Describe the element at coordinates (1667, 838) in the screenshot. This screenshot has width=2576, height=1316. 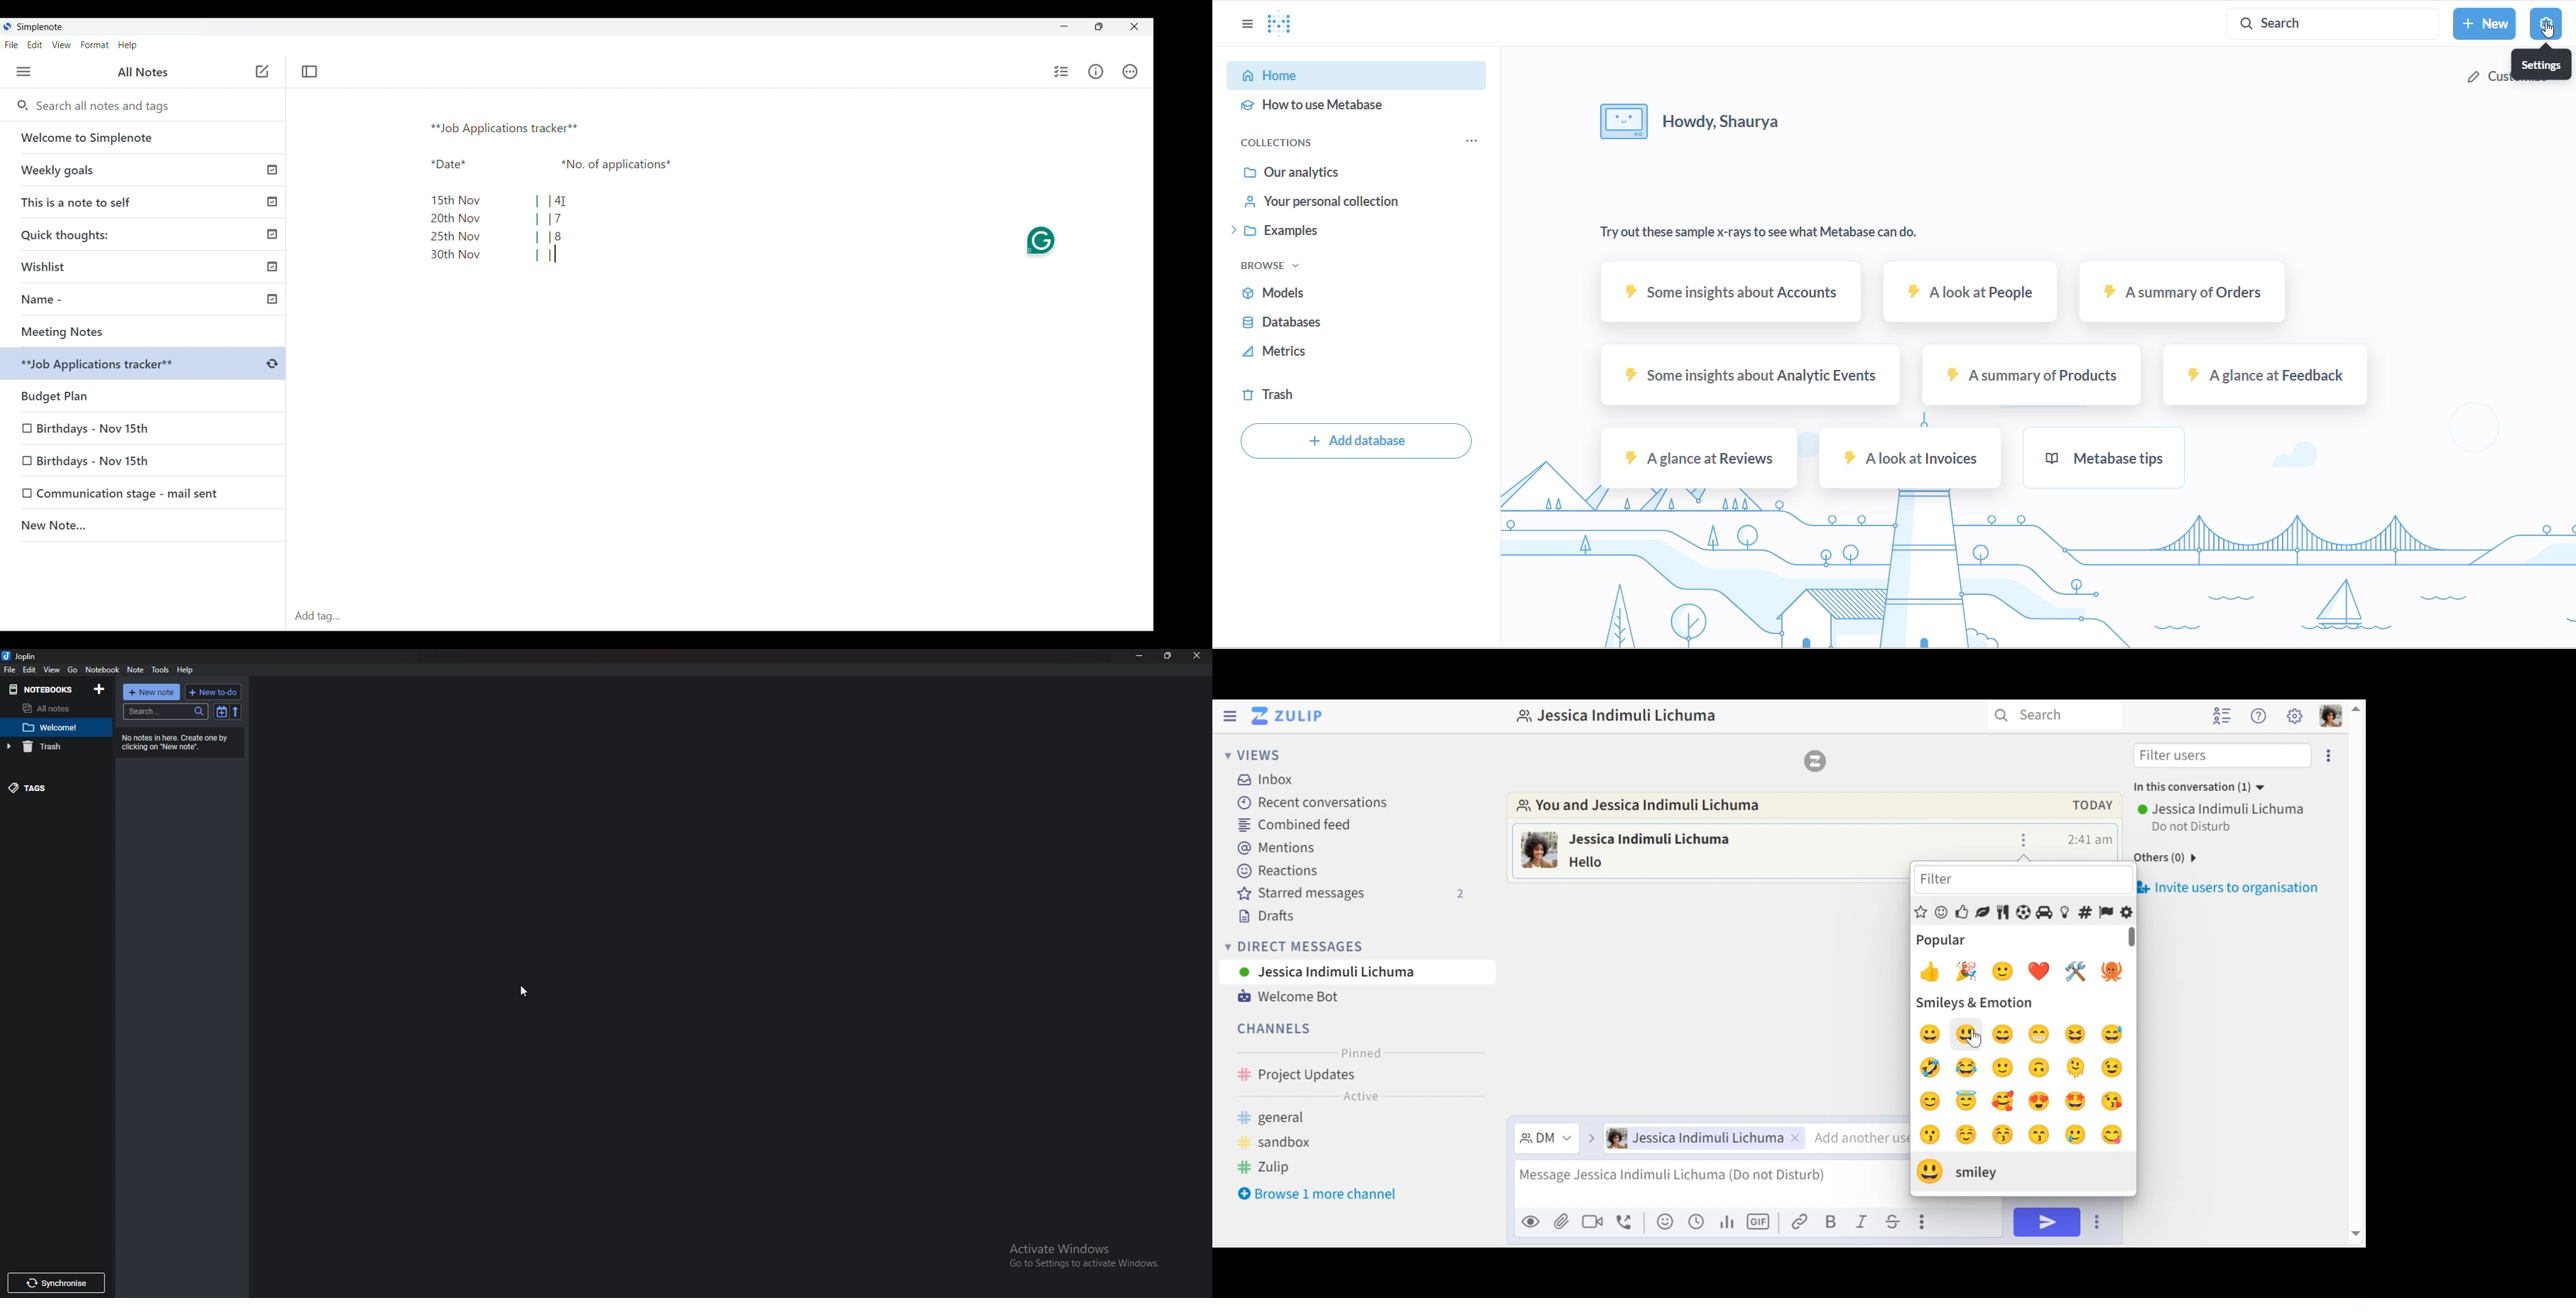
I see `user name` at that location.